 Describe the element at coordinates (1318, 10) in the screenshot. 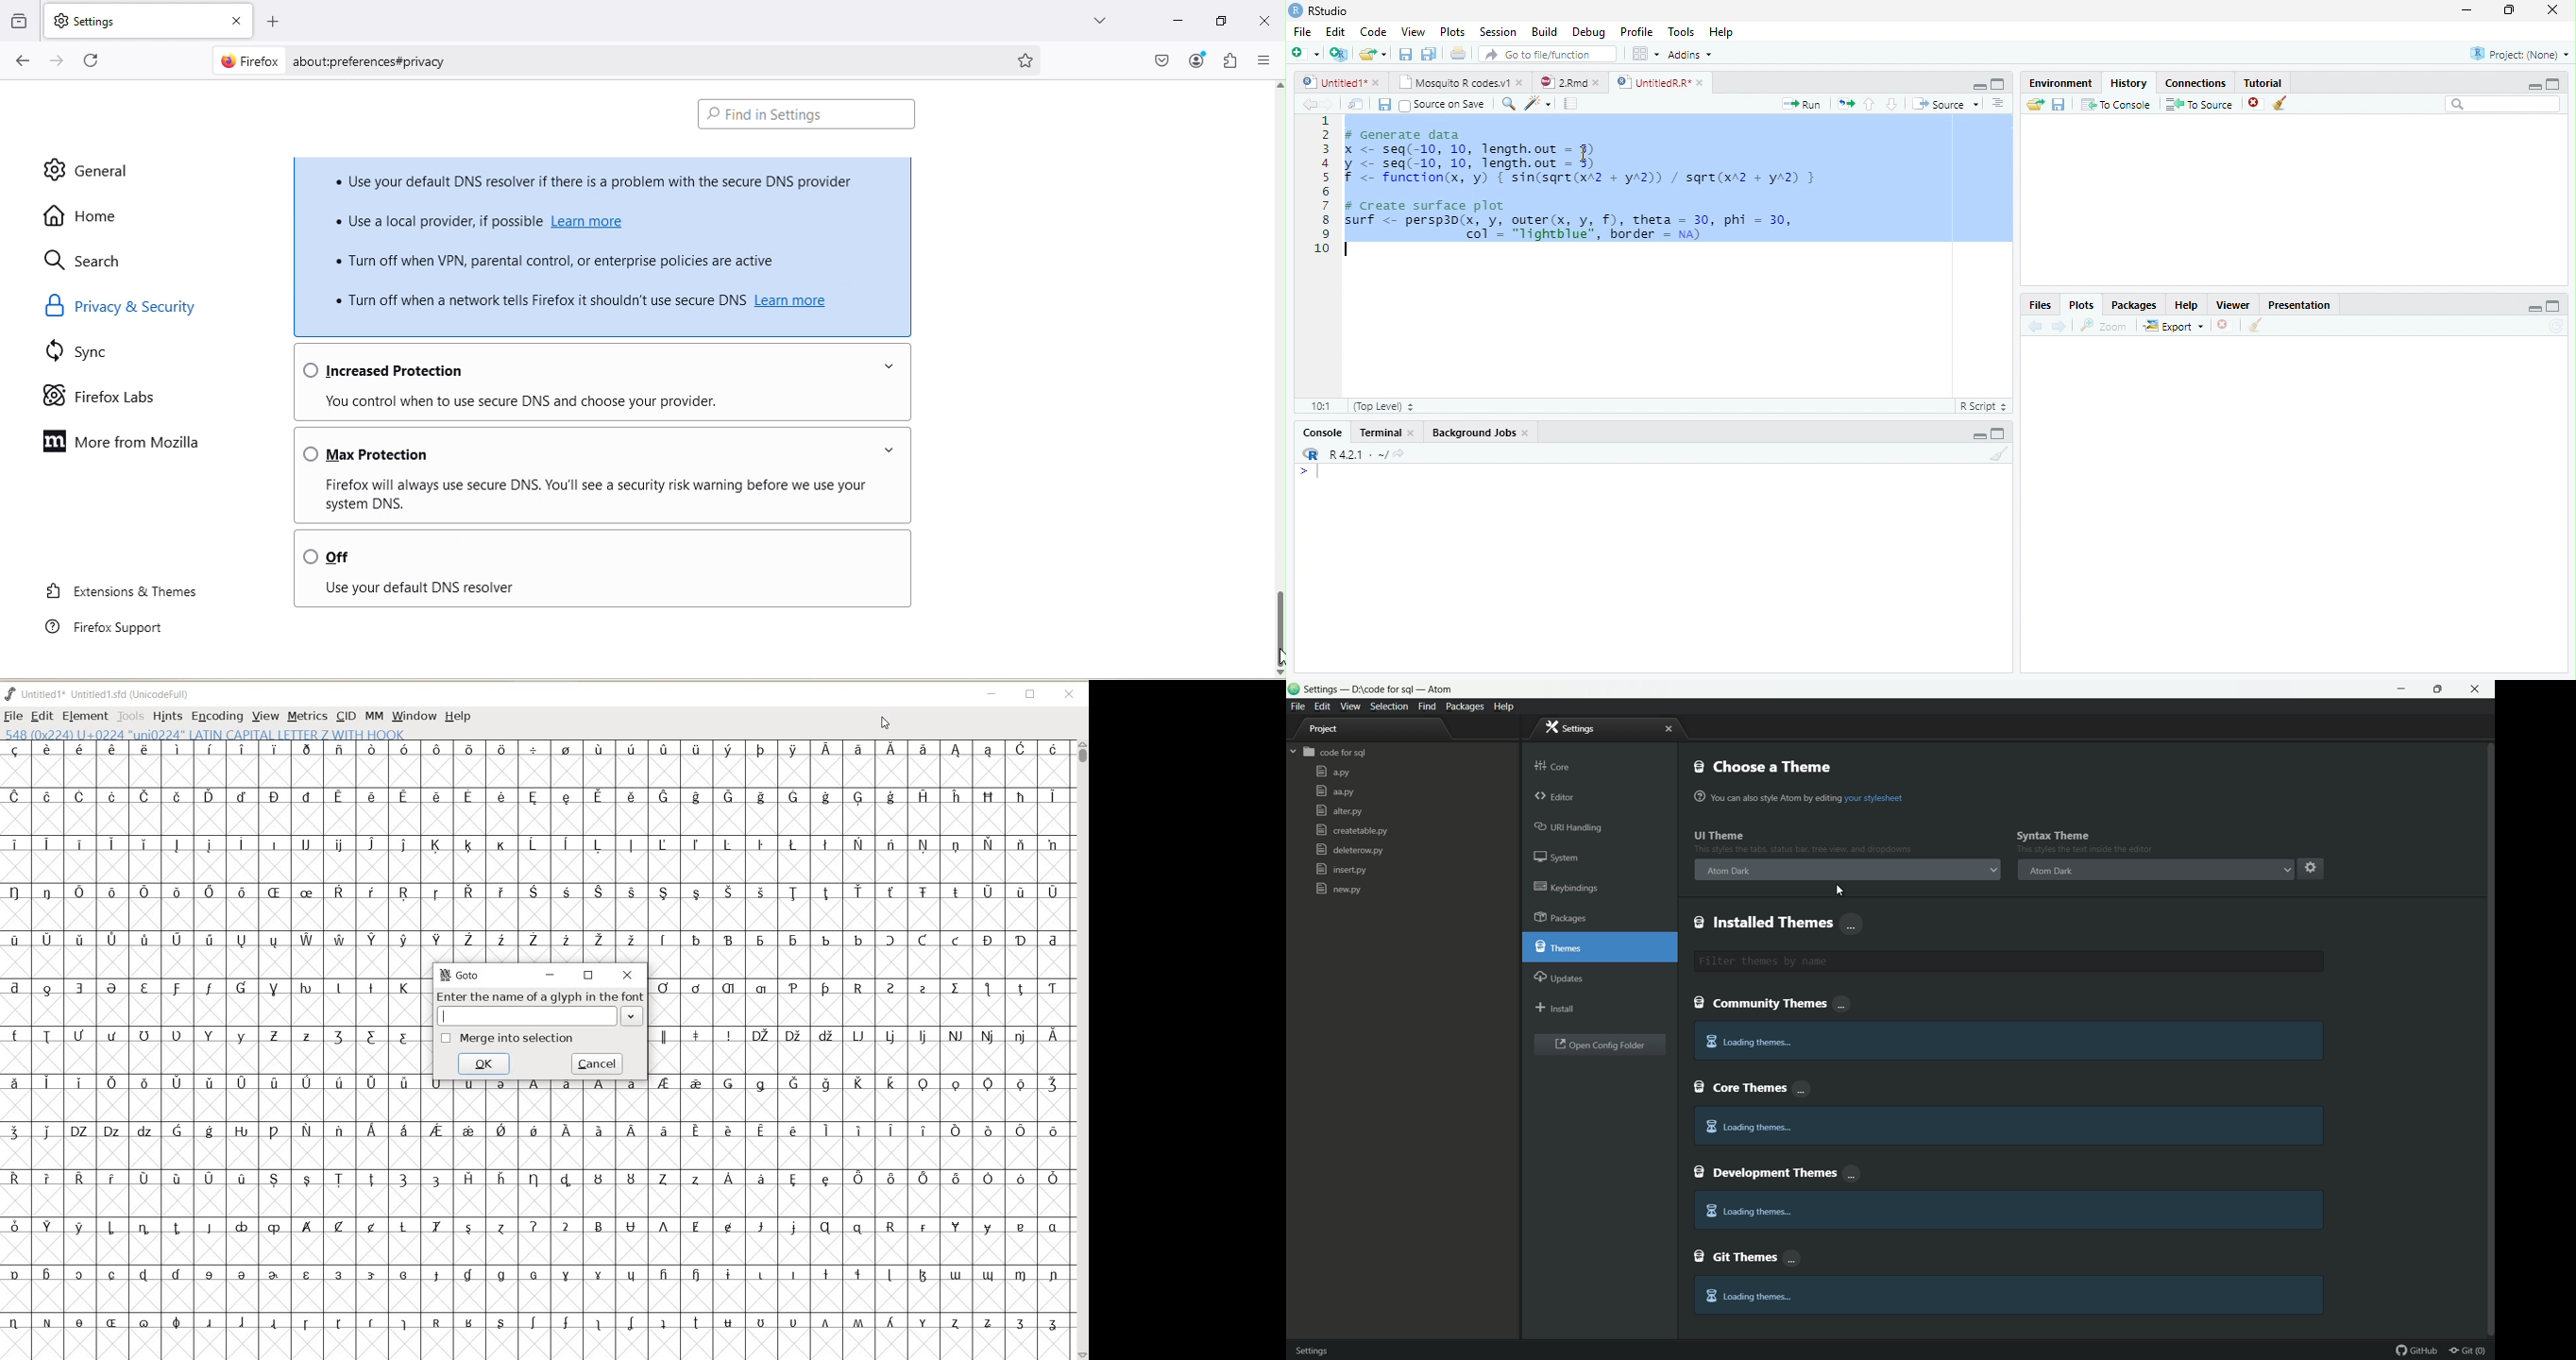

I see `RStudio` at that location.